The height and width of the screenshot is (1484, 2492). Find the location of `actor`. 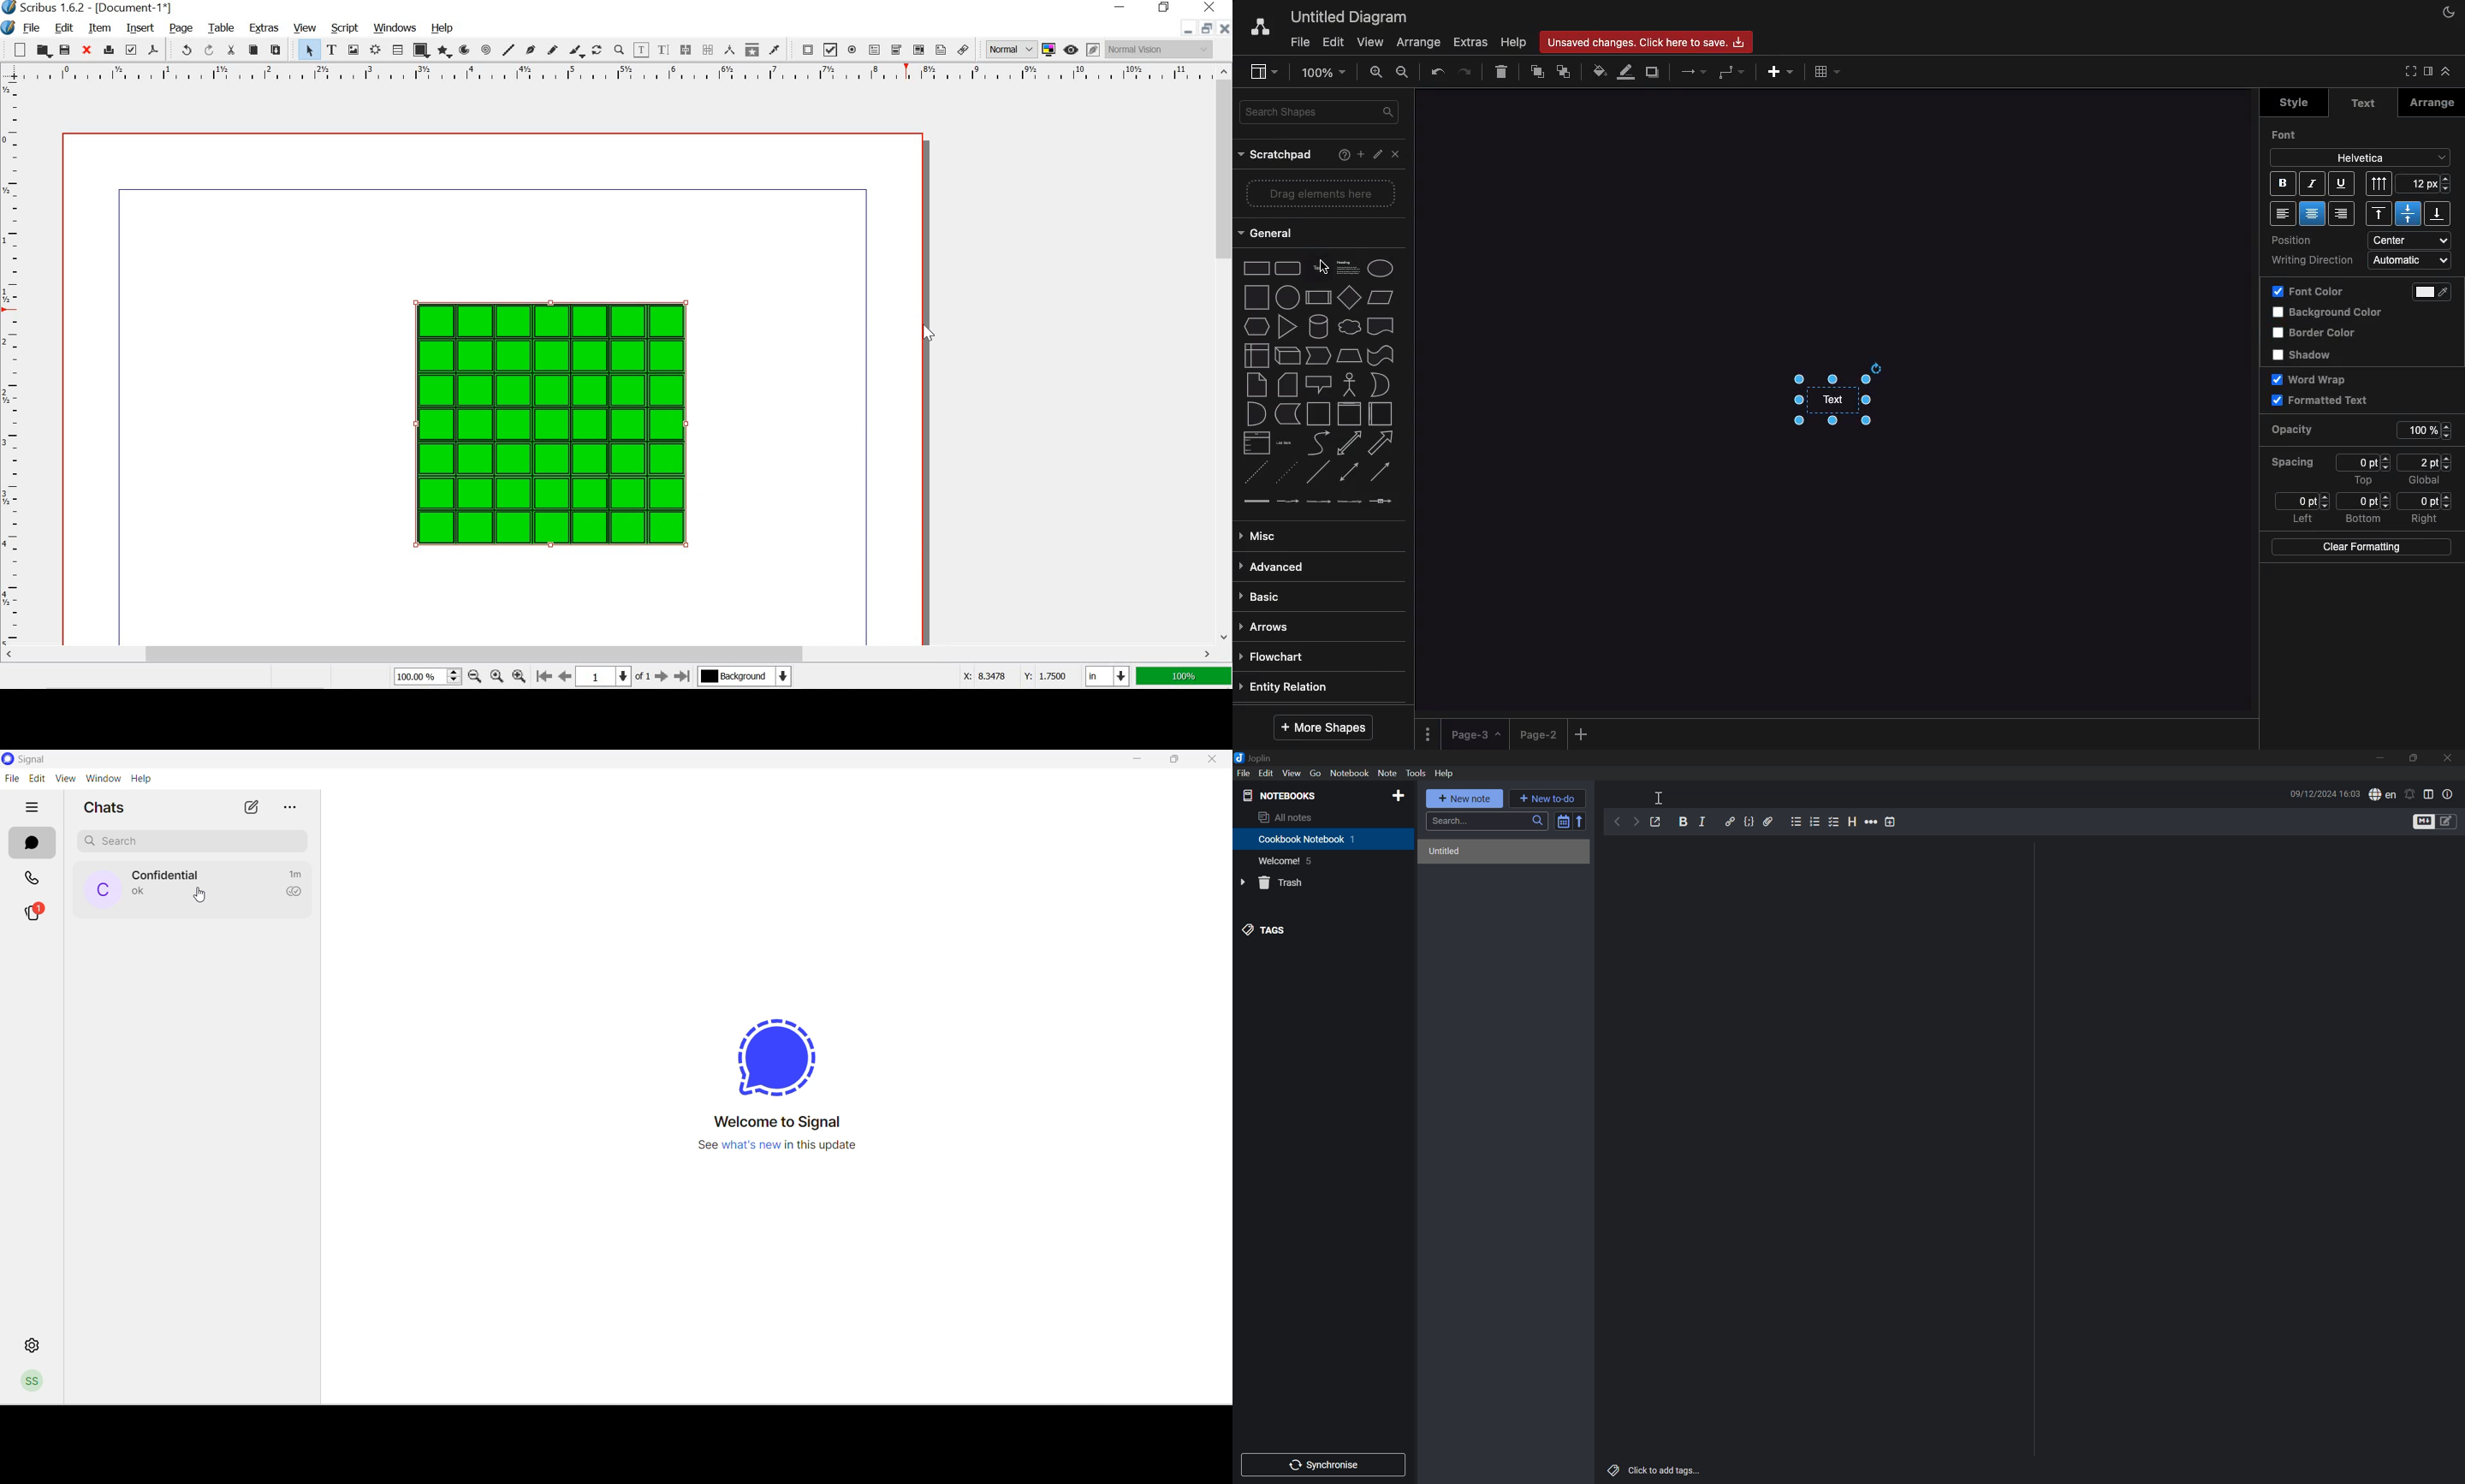

actor is located at coordinates (1348, 385).